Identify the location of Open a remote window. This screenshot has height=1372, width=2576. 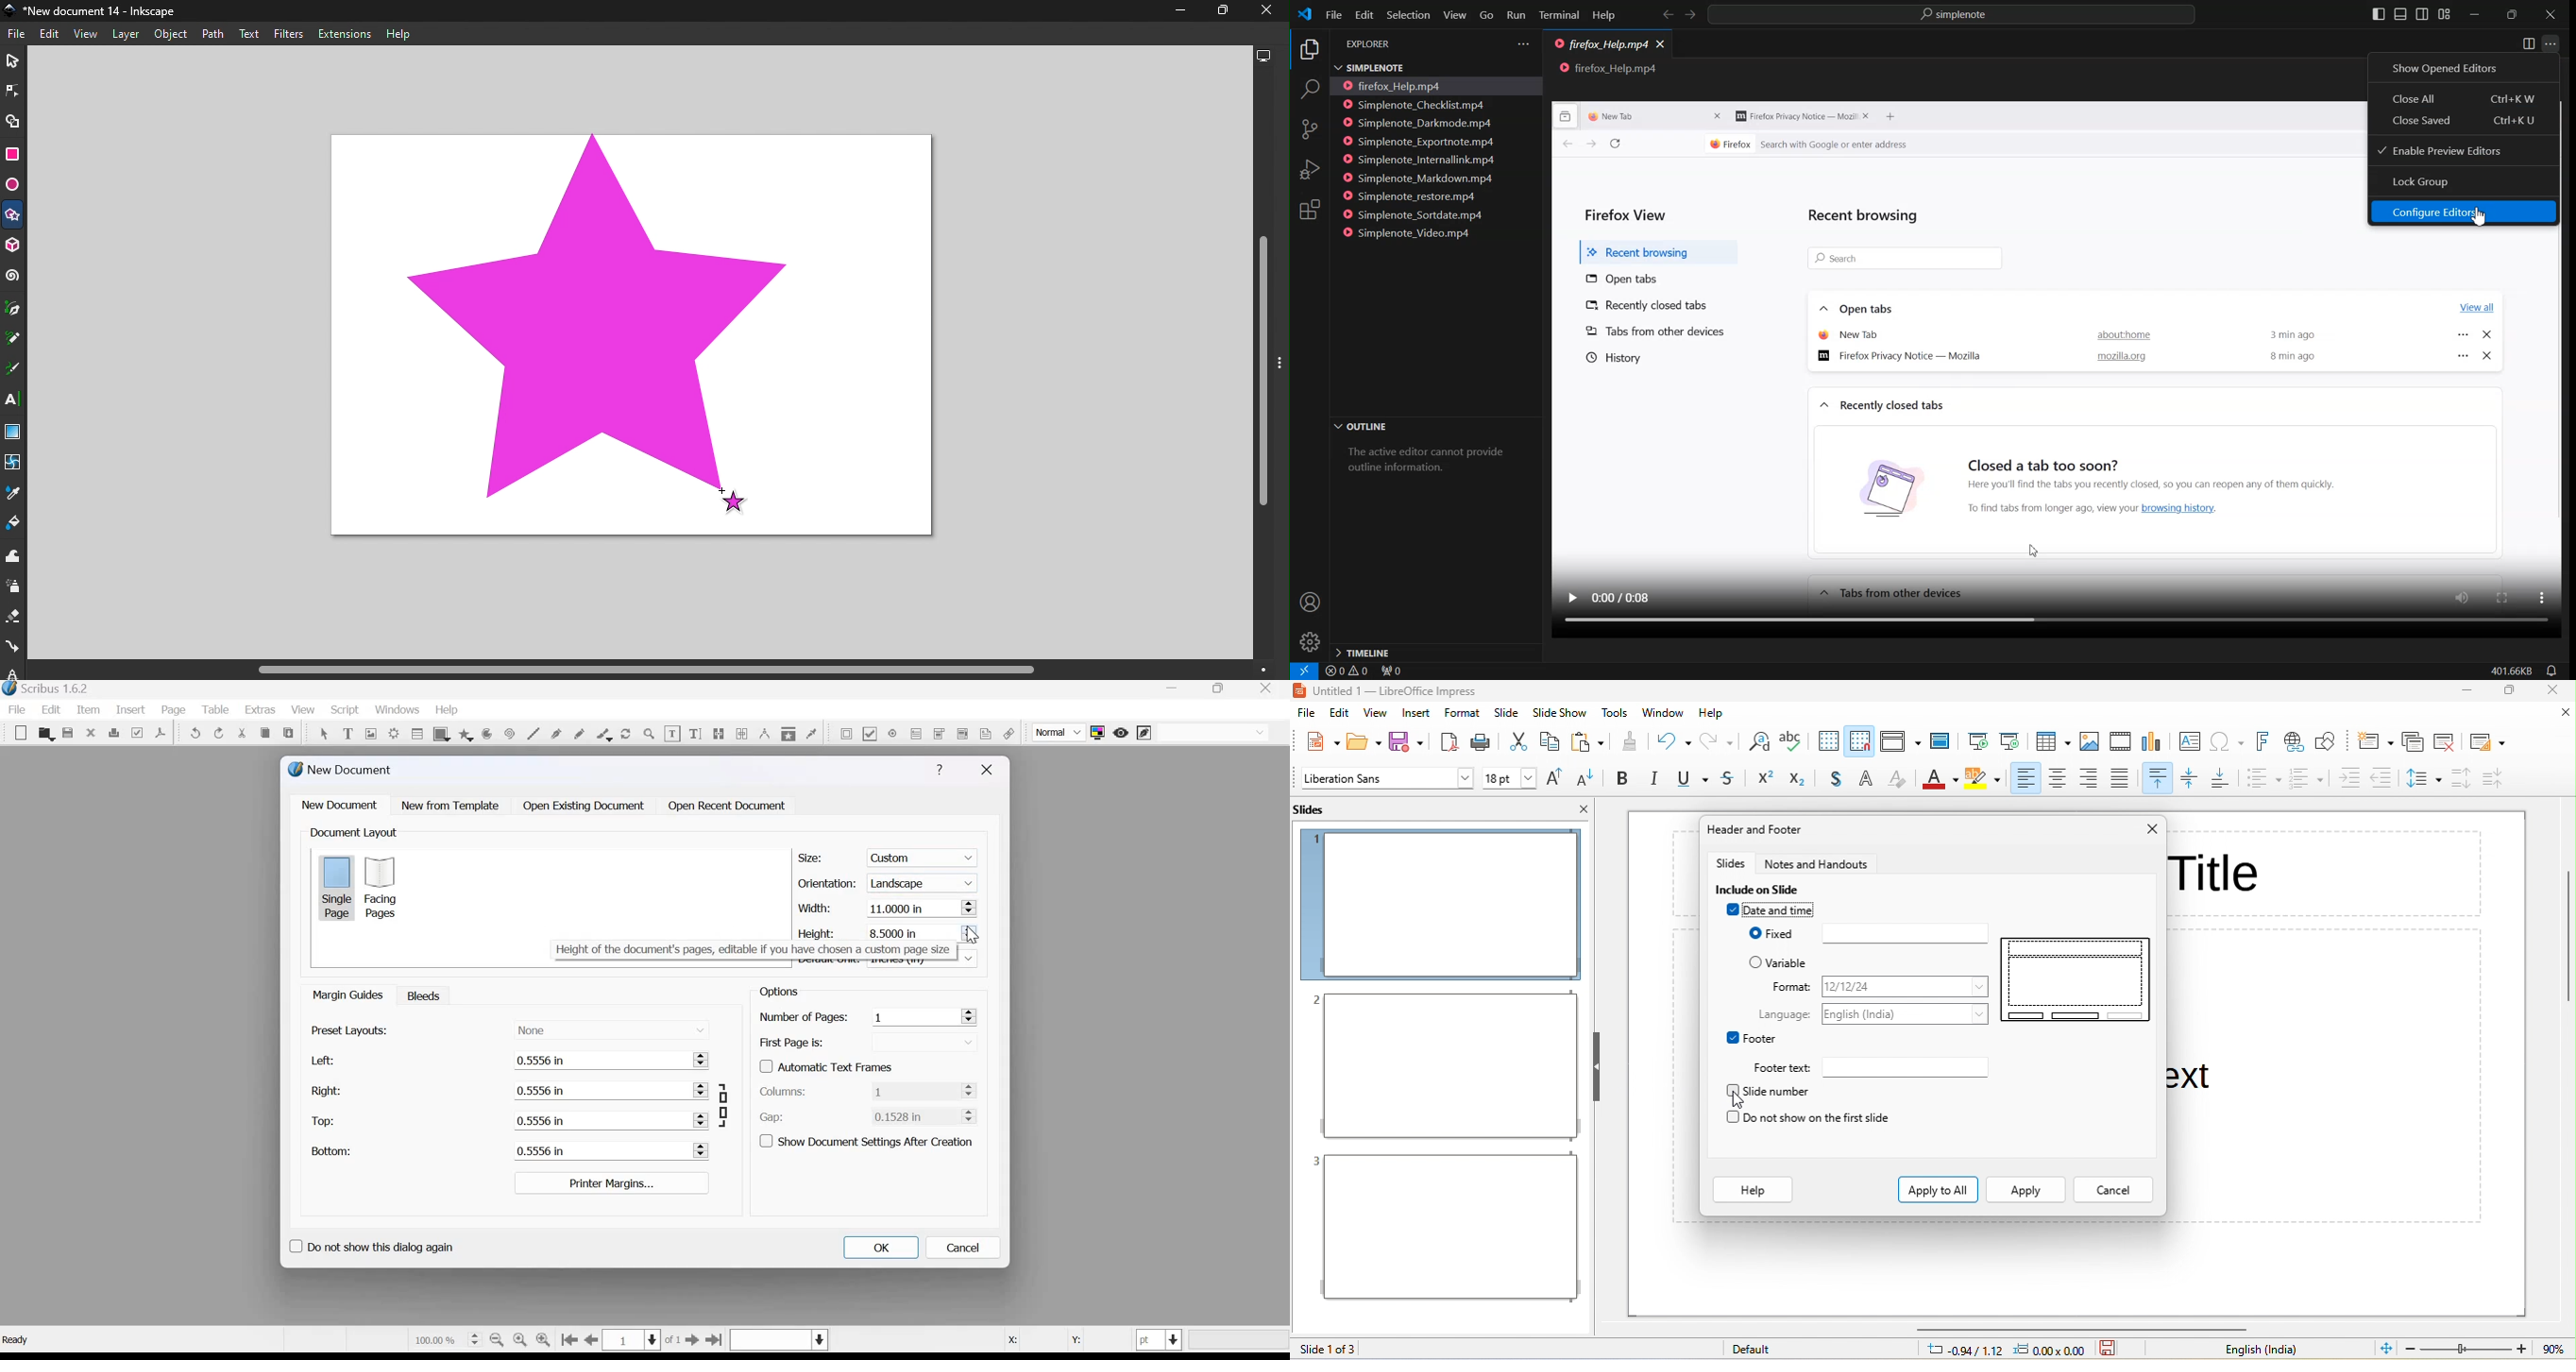
(1301, 671).